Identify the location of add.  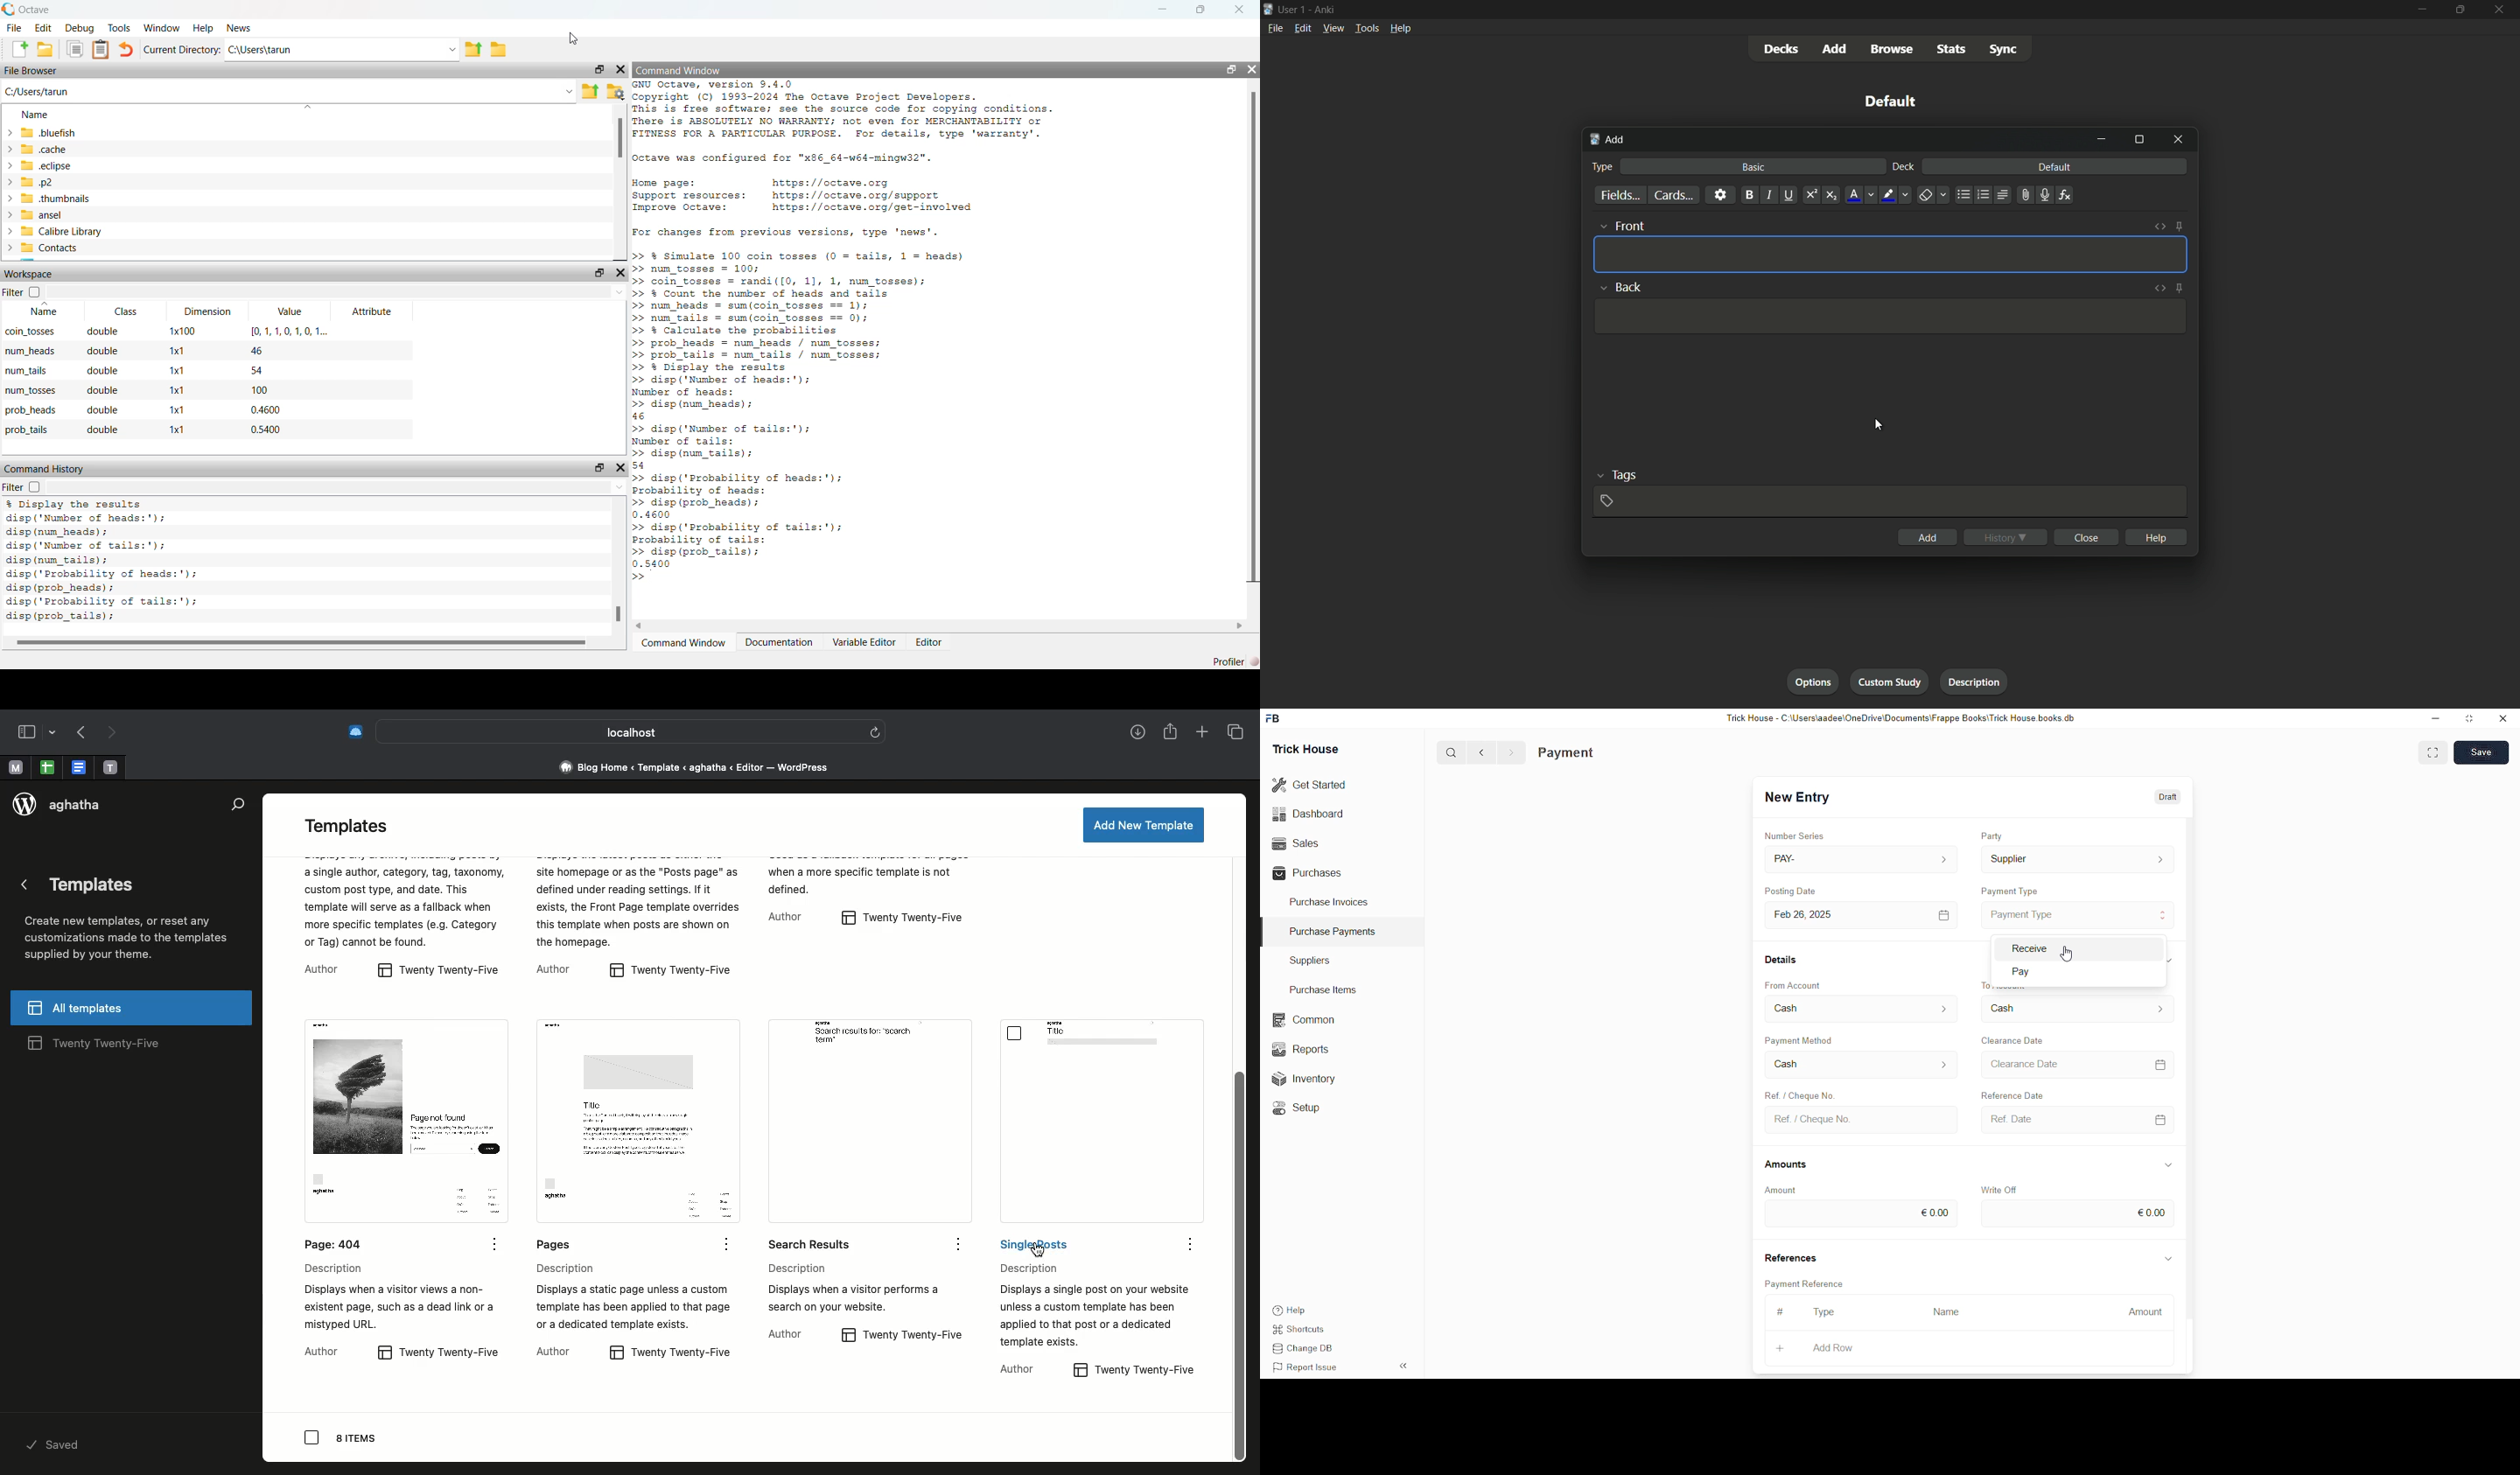
(1836, 48).